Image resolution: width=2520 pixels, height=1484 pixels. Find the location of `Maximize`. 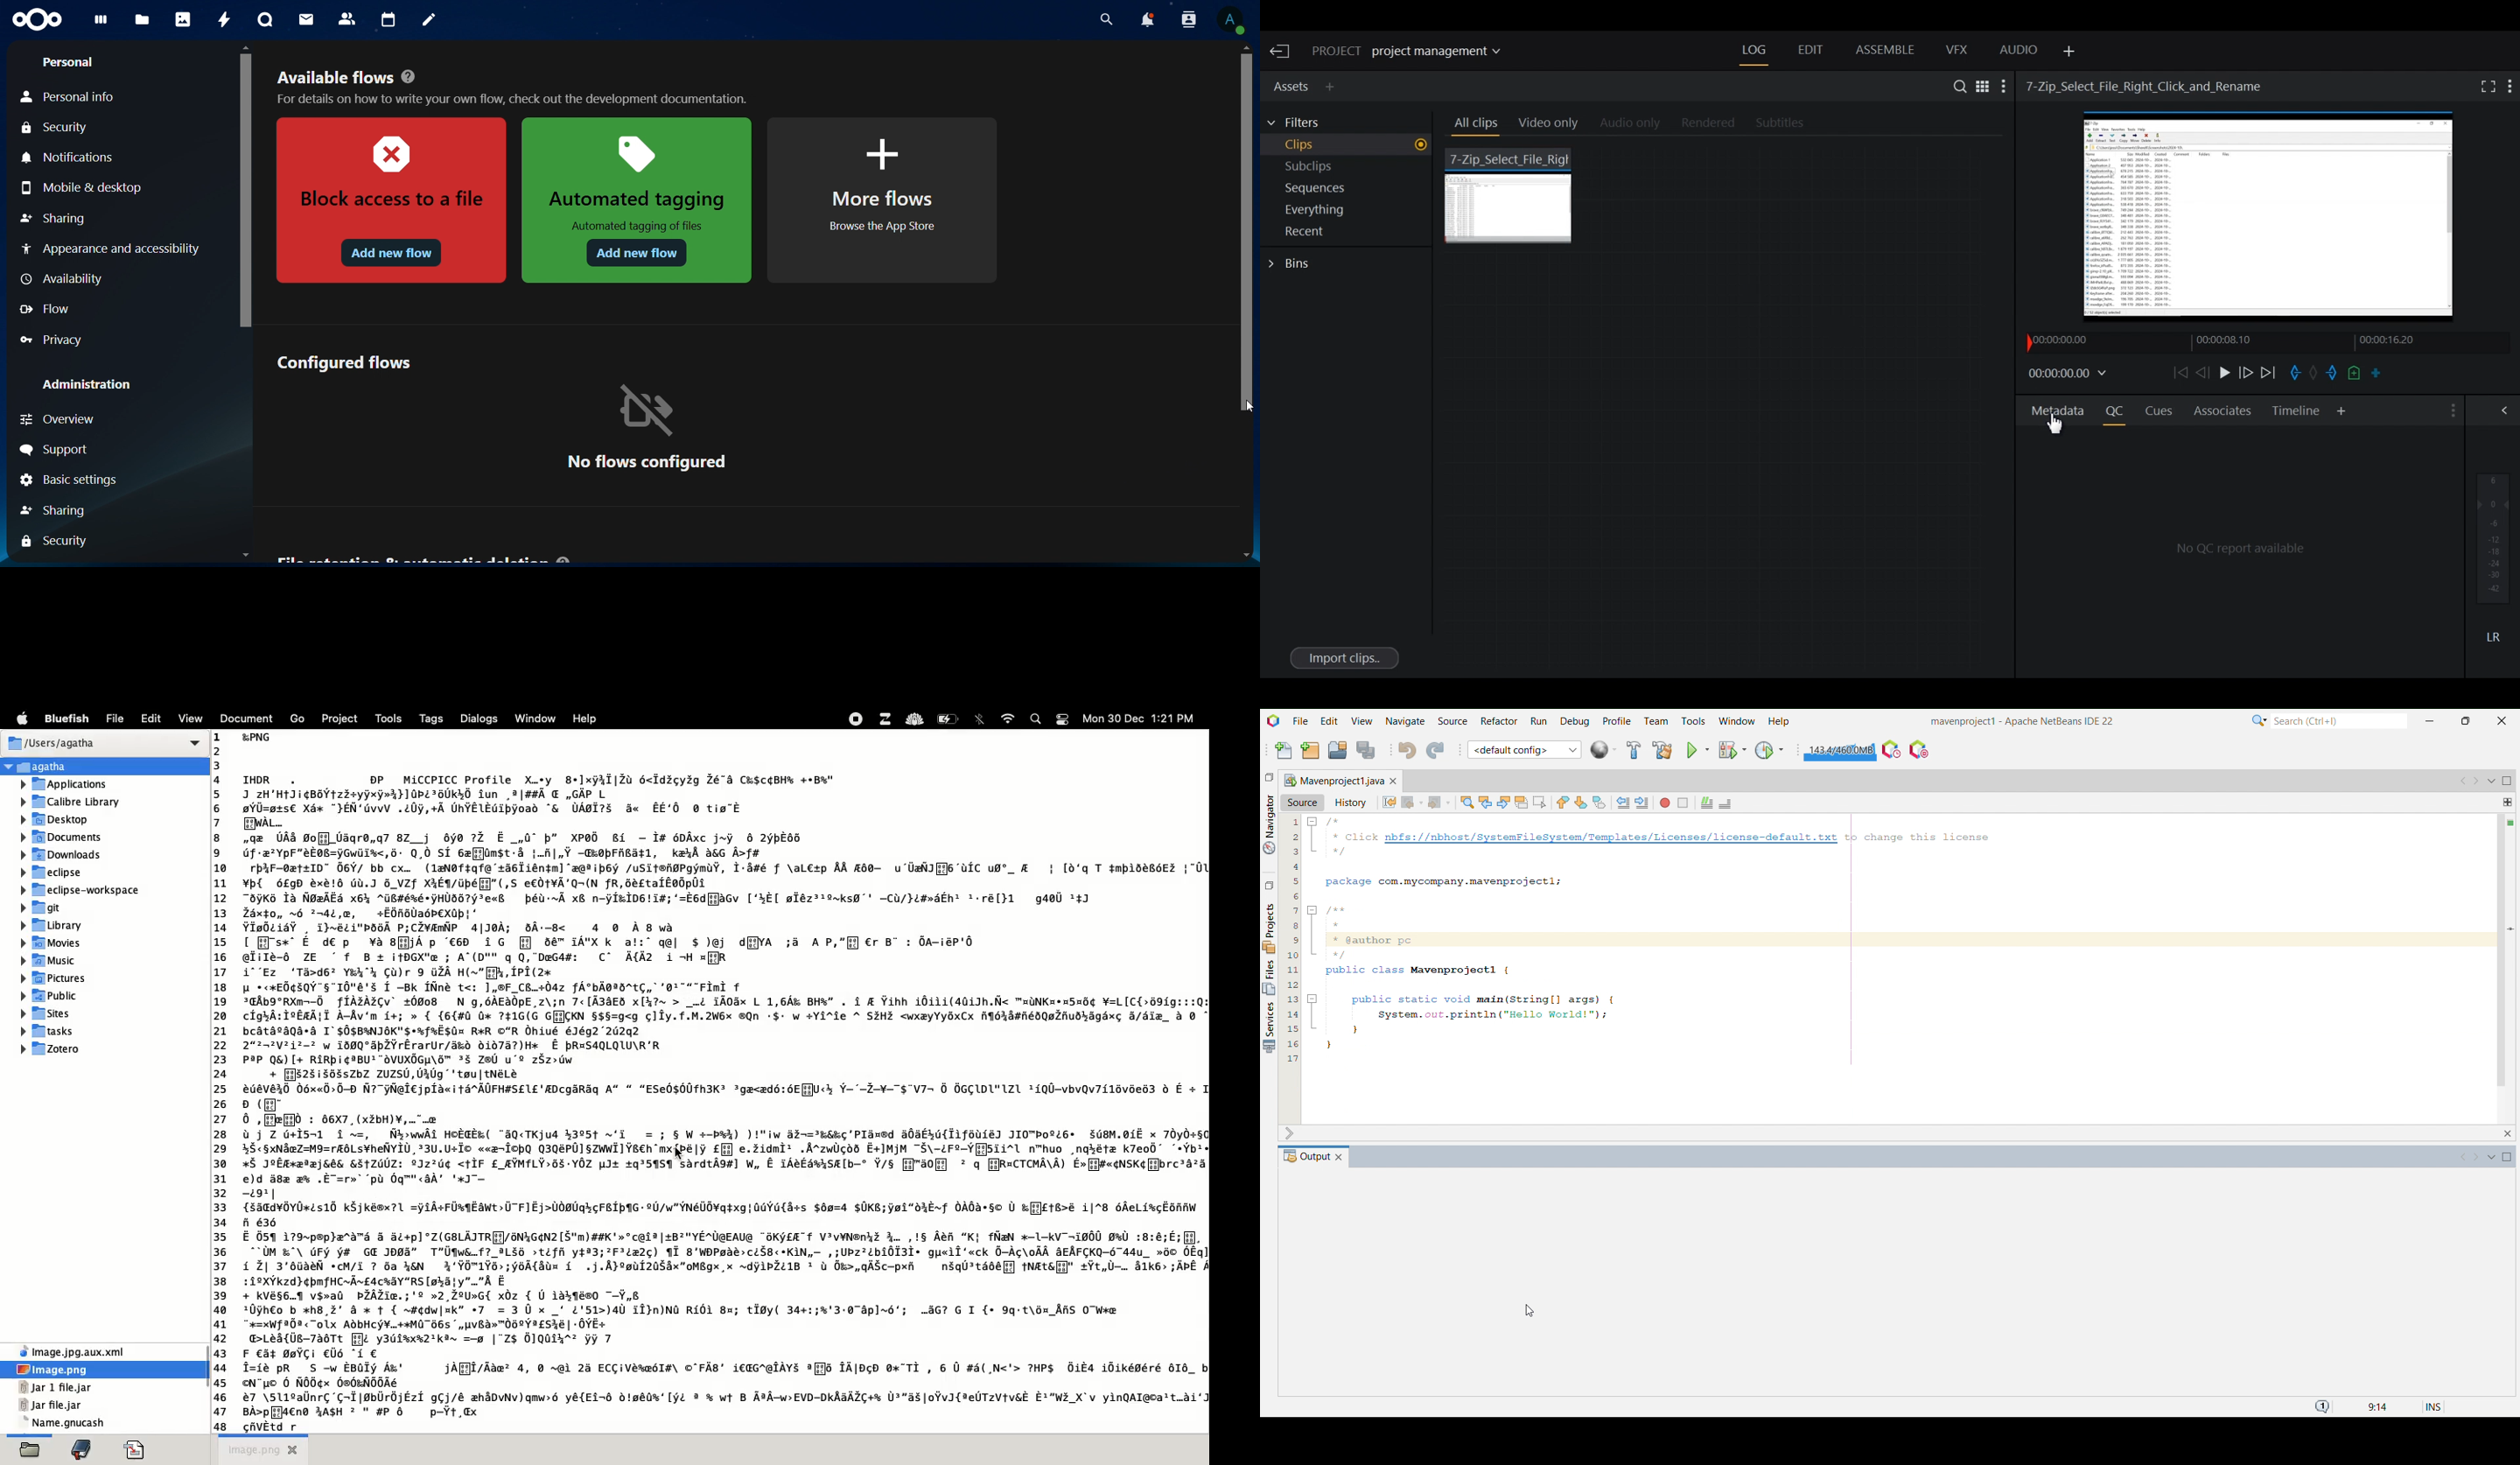

Maximize is located at coordinates (2507, 1160).